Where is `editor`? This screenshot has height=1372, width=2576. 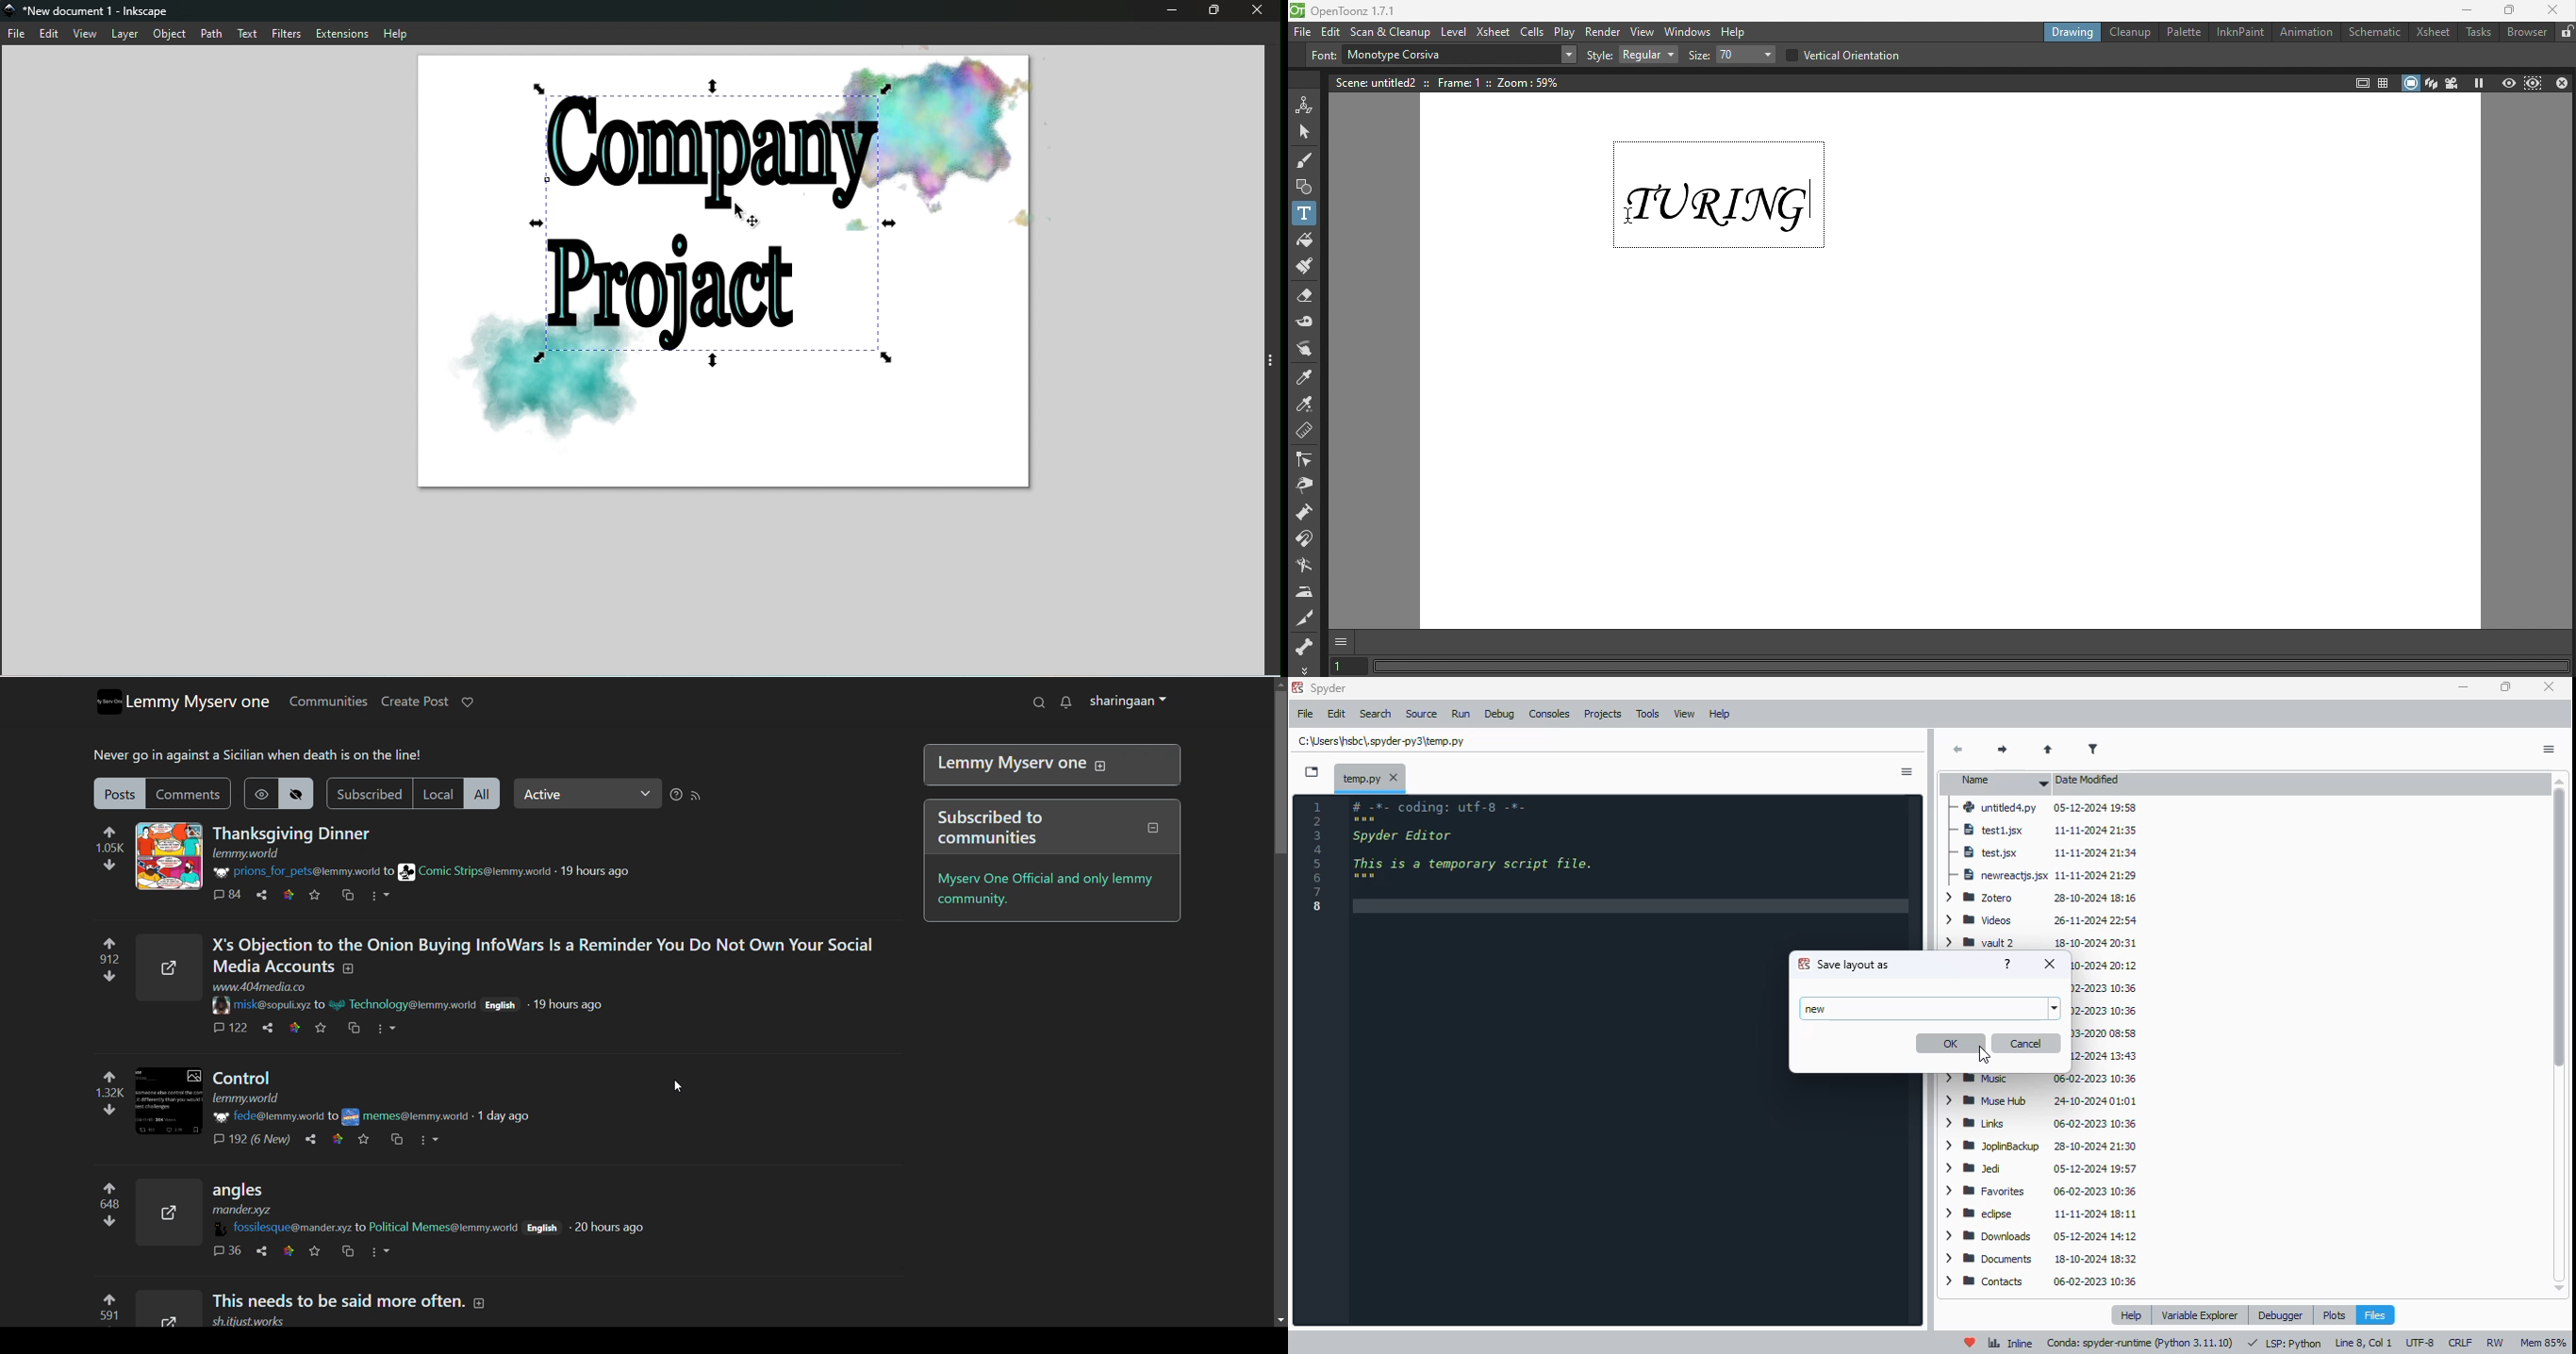 editor is located at coordinates (1566, 1061).